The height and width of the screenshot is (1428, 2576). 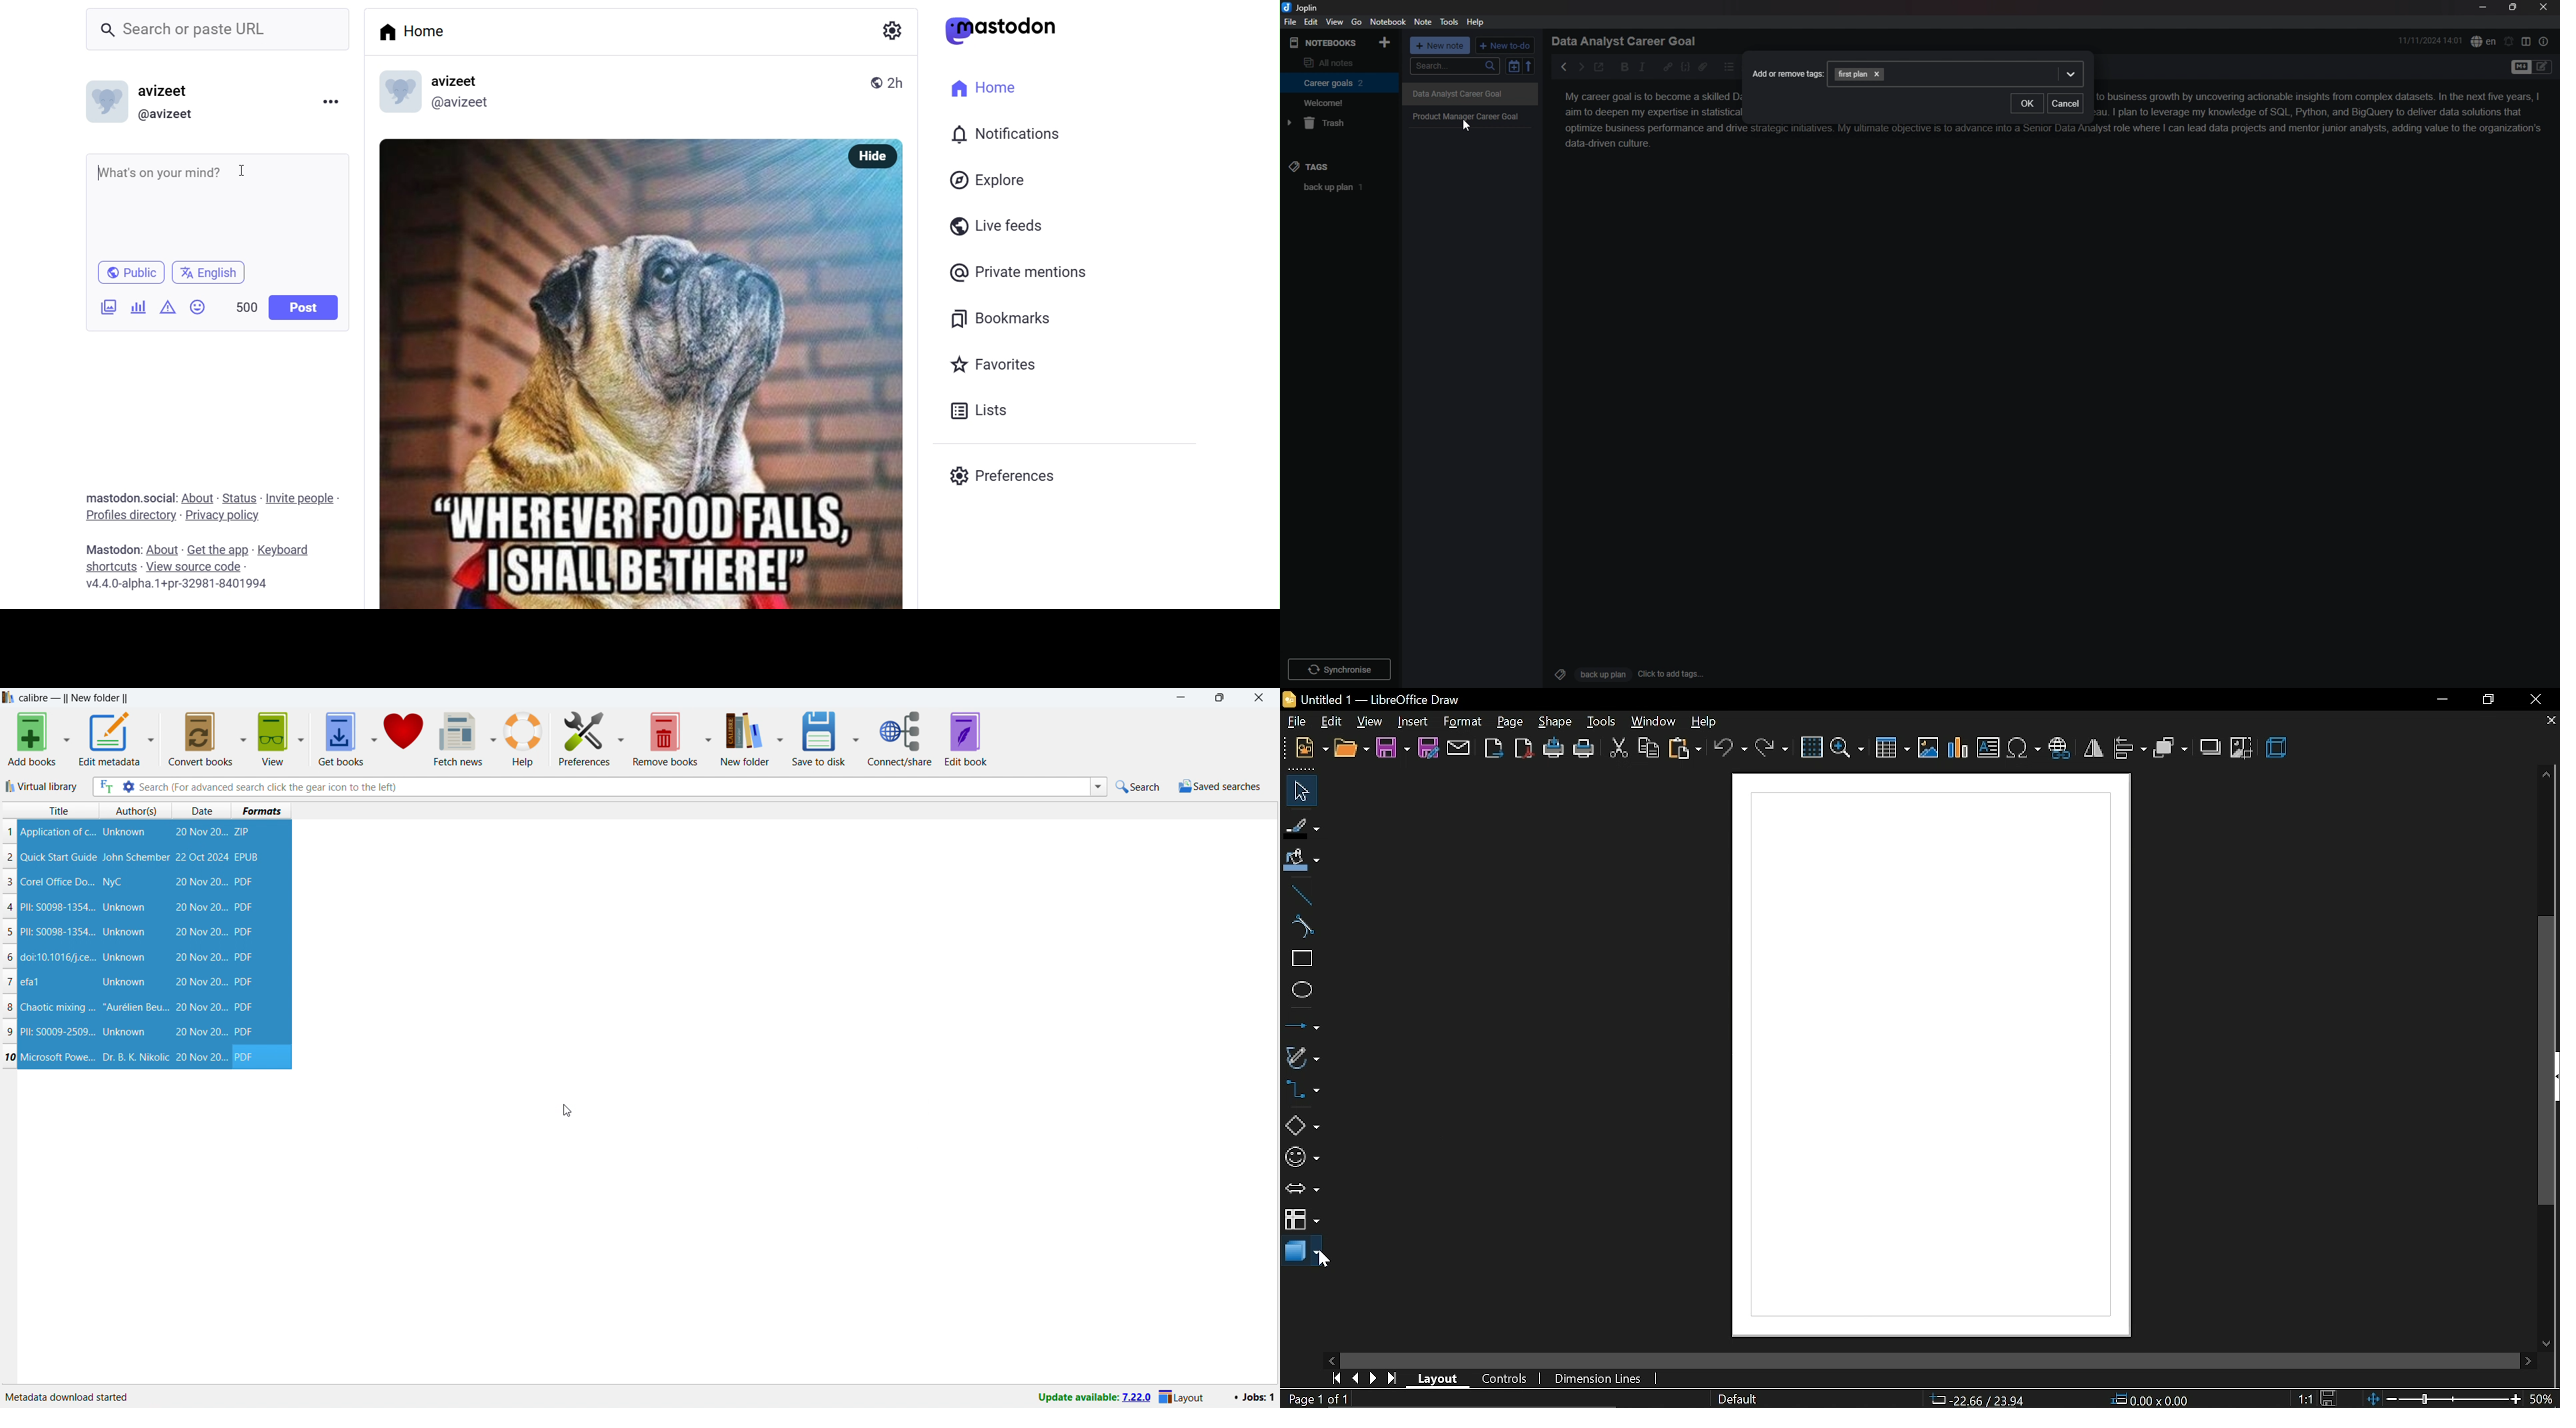 I want to click on insert text, so click(x=1988, y=748).